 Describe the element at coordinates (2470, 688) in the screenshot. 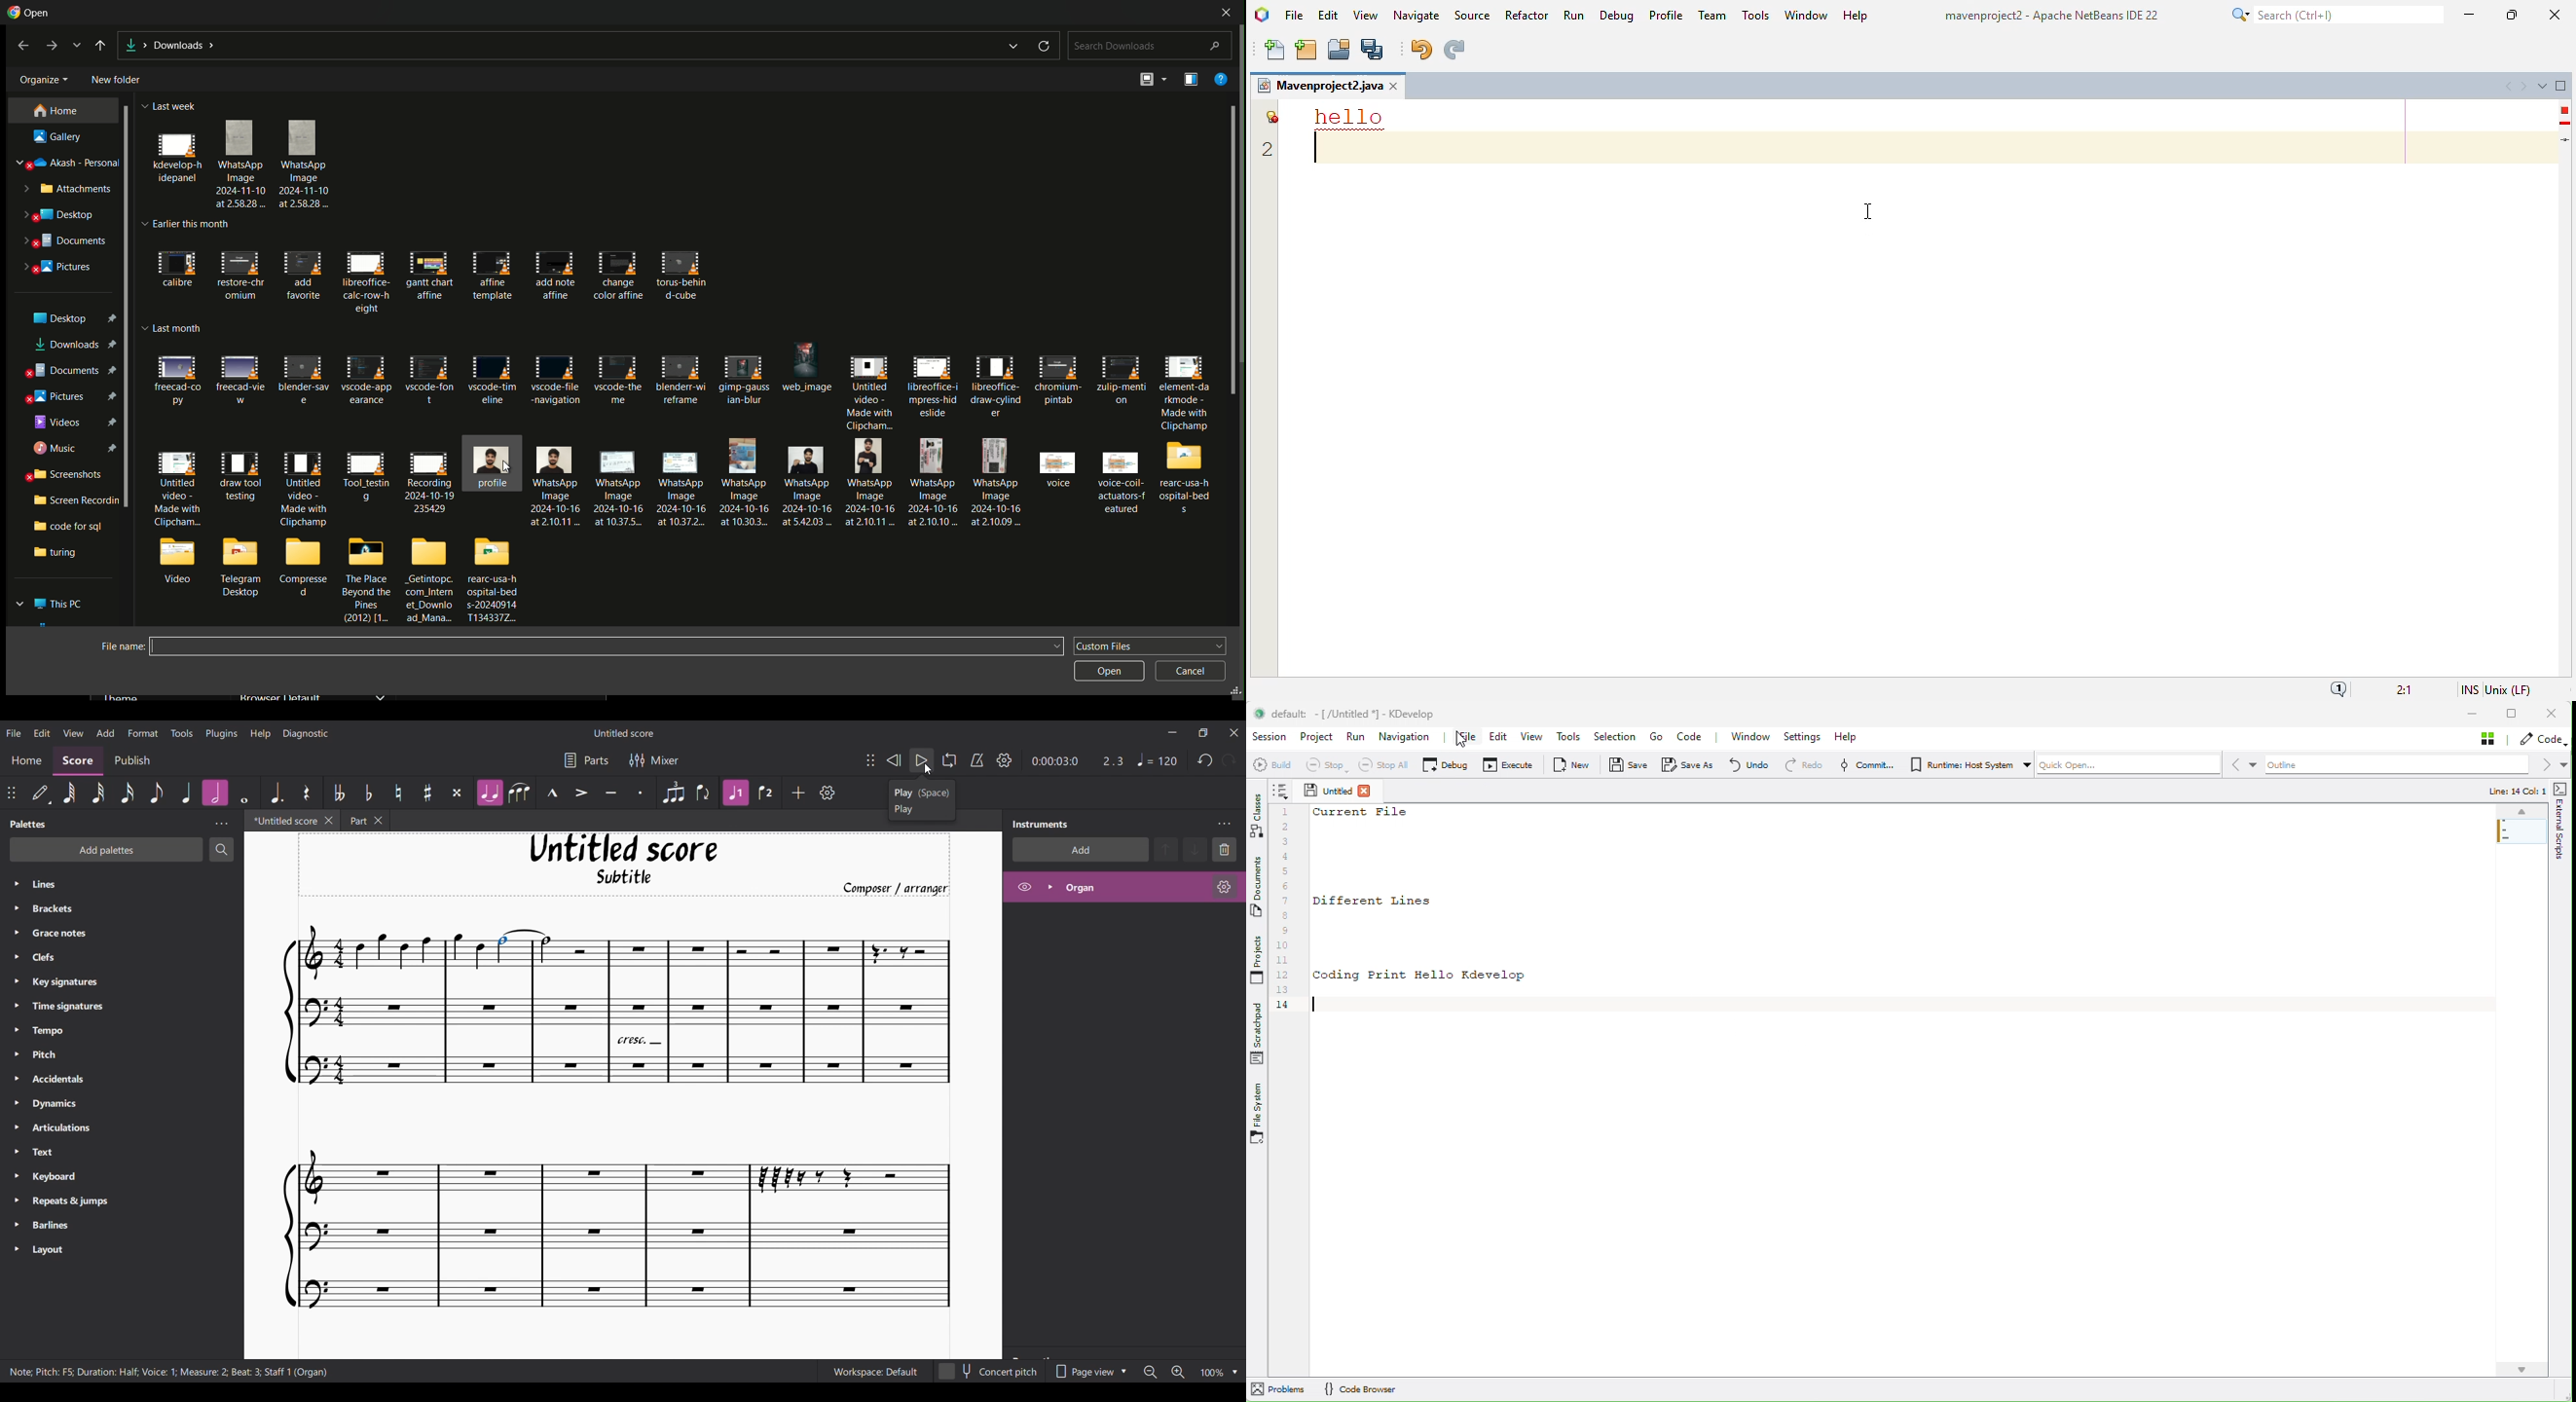

I see `insert mode` at that location.